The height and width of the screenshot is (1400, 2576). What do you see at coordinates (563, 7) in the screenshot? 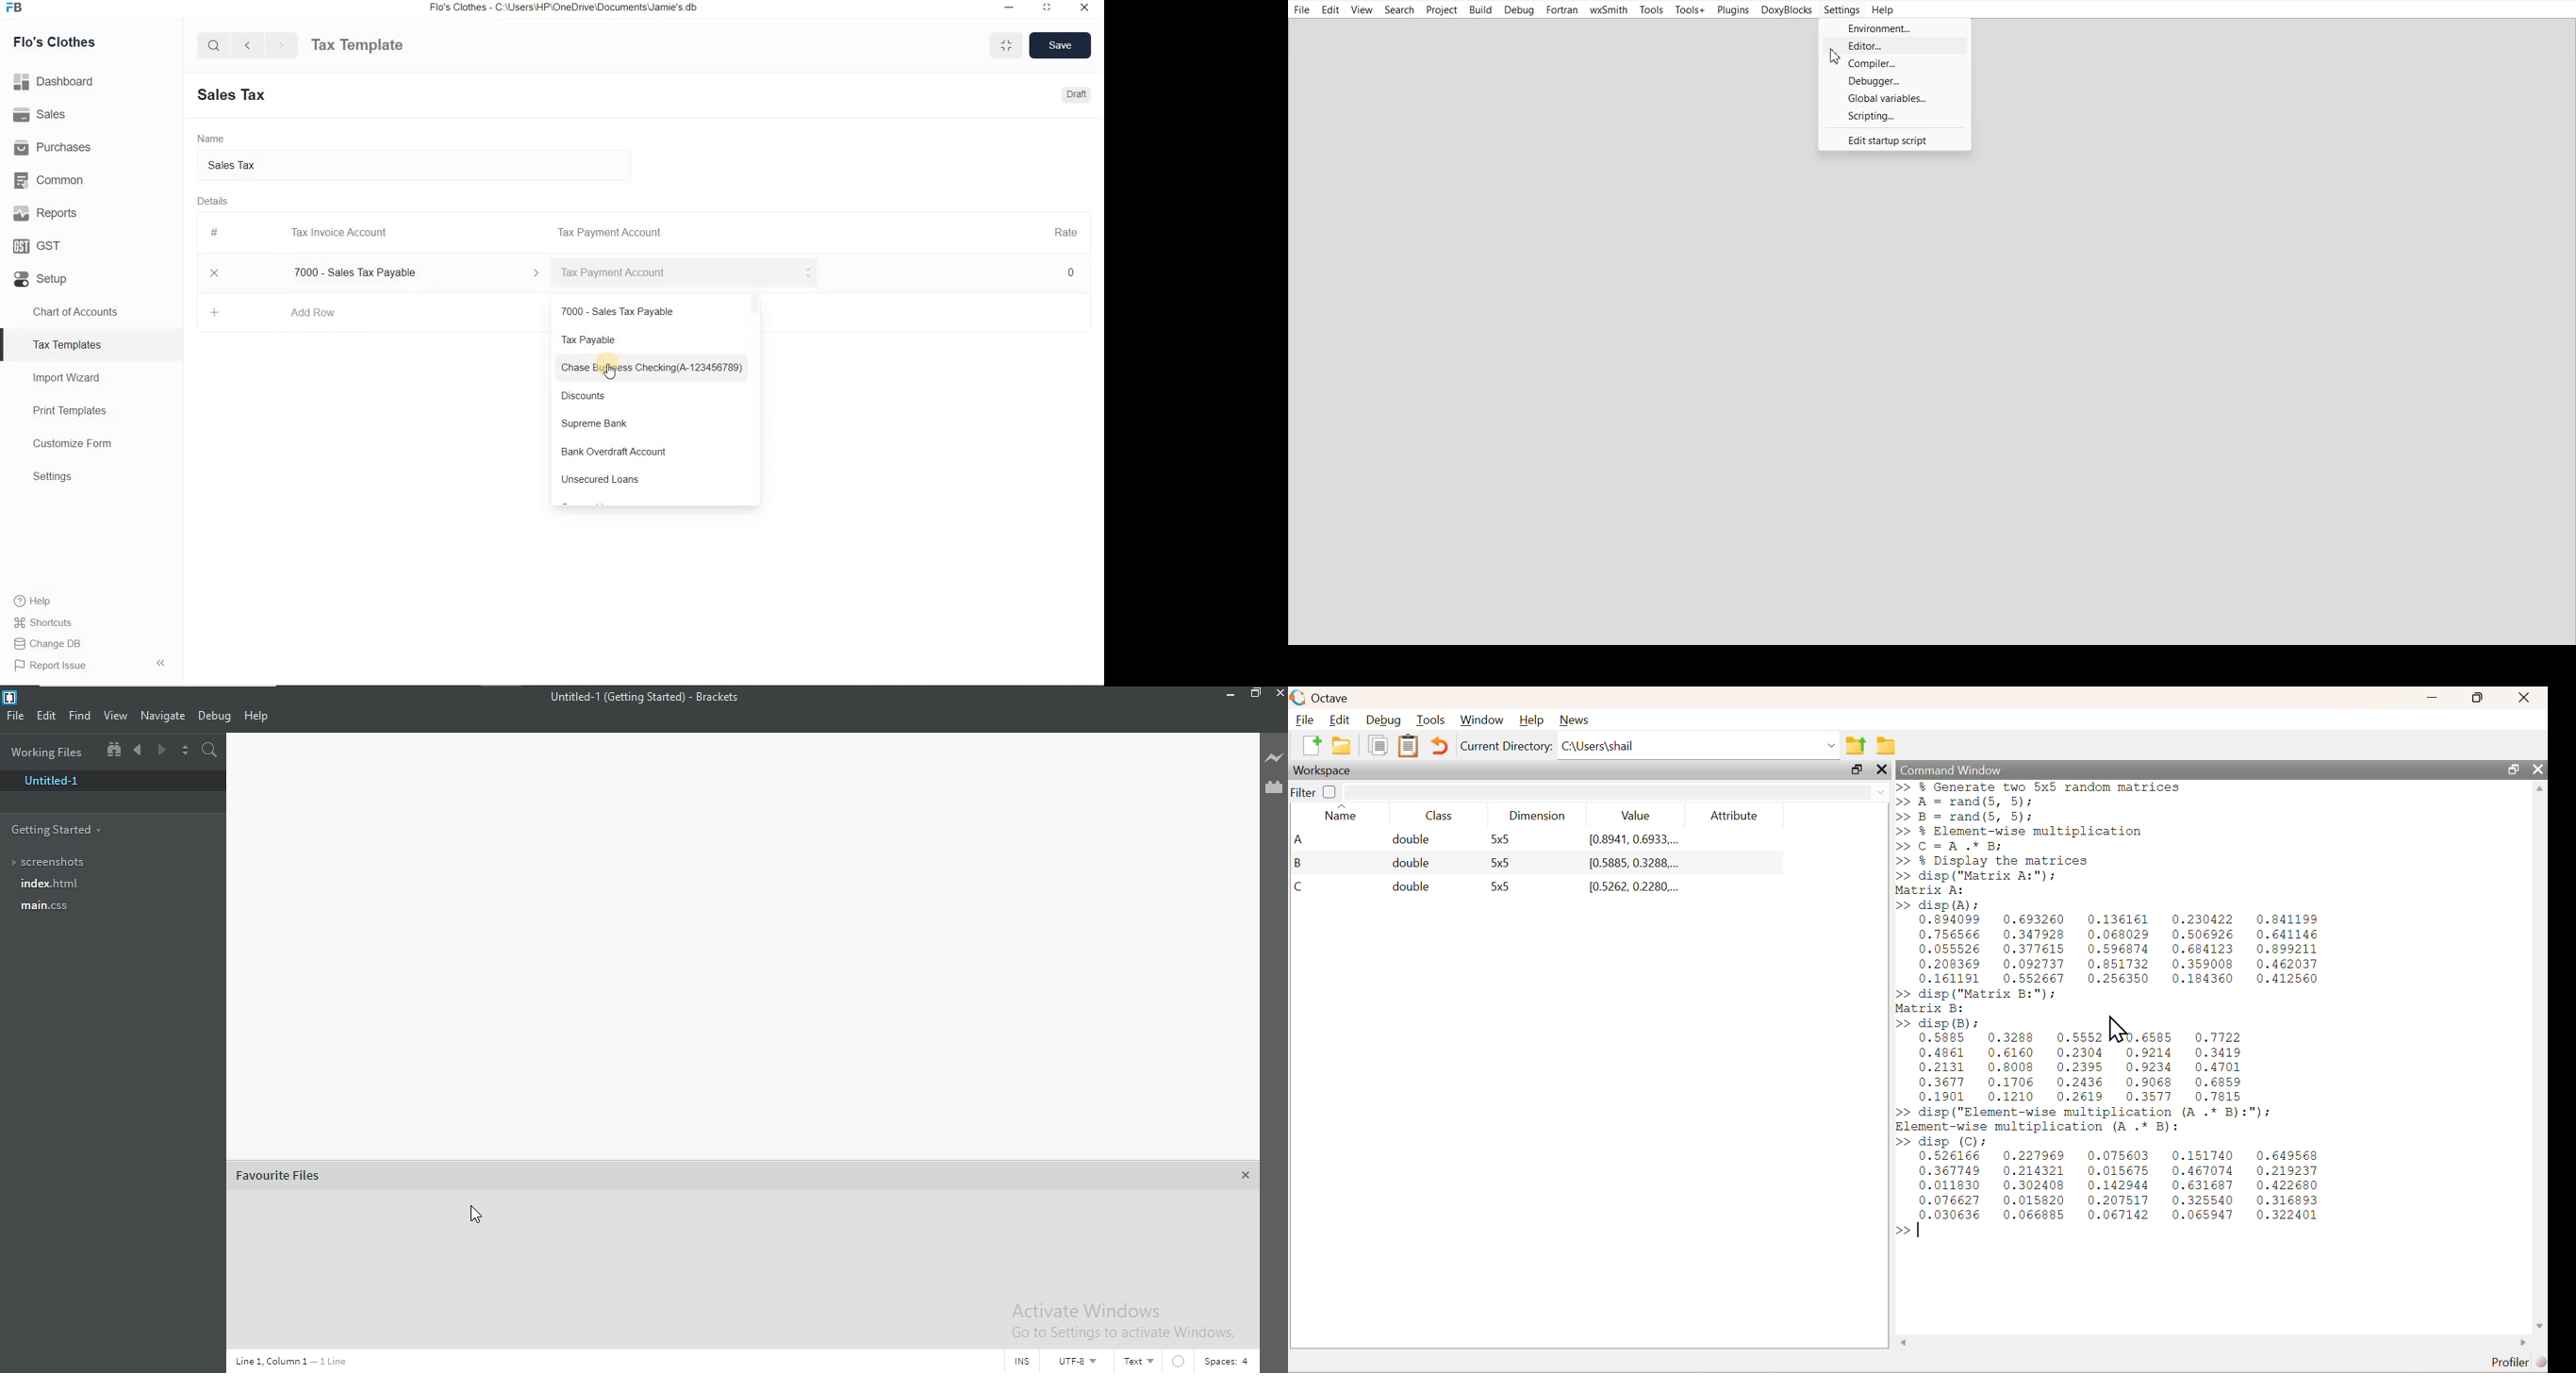
I see `Flo's Clothes - C:\Users\HP\OneDrive\Documents\Jamie's db` at bounding box center [563, 7].